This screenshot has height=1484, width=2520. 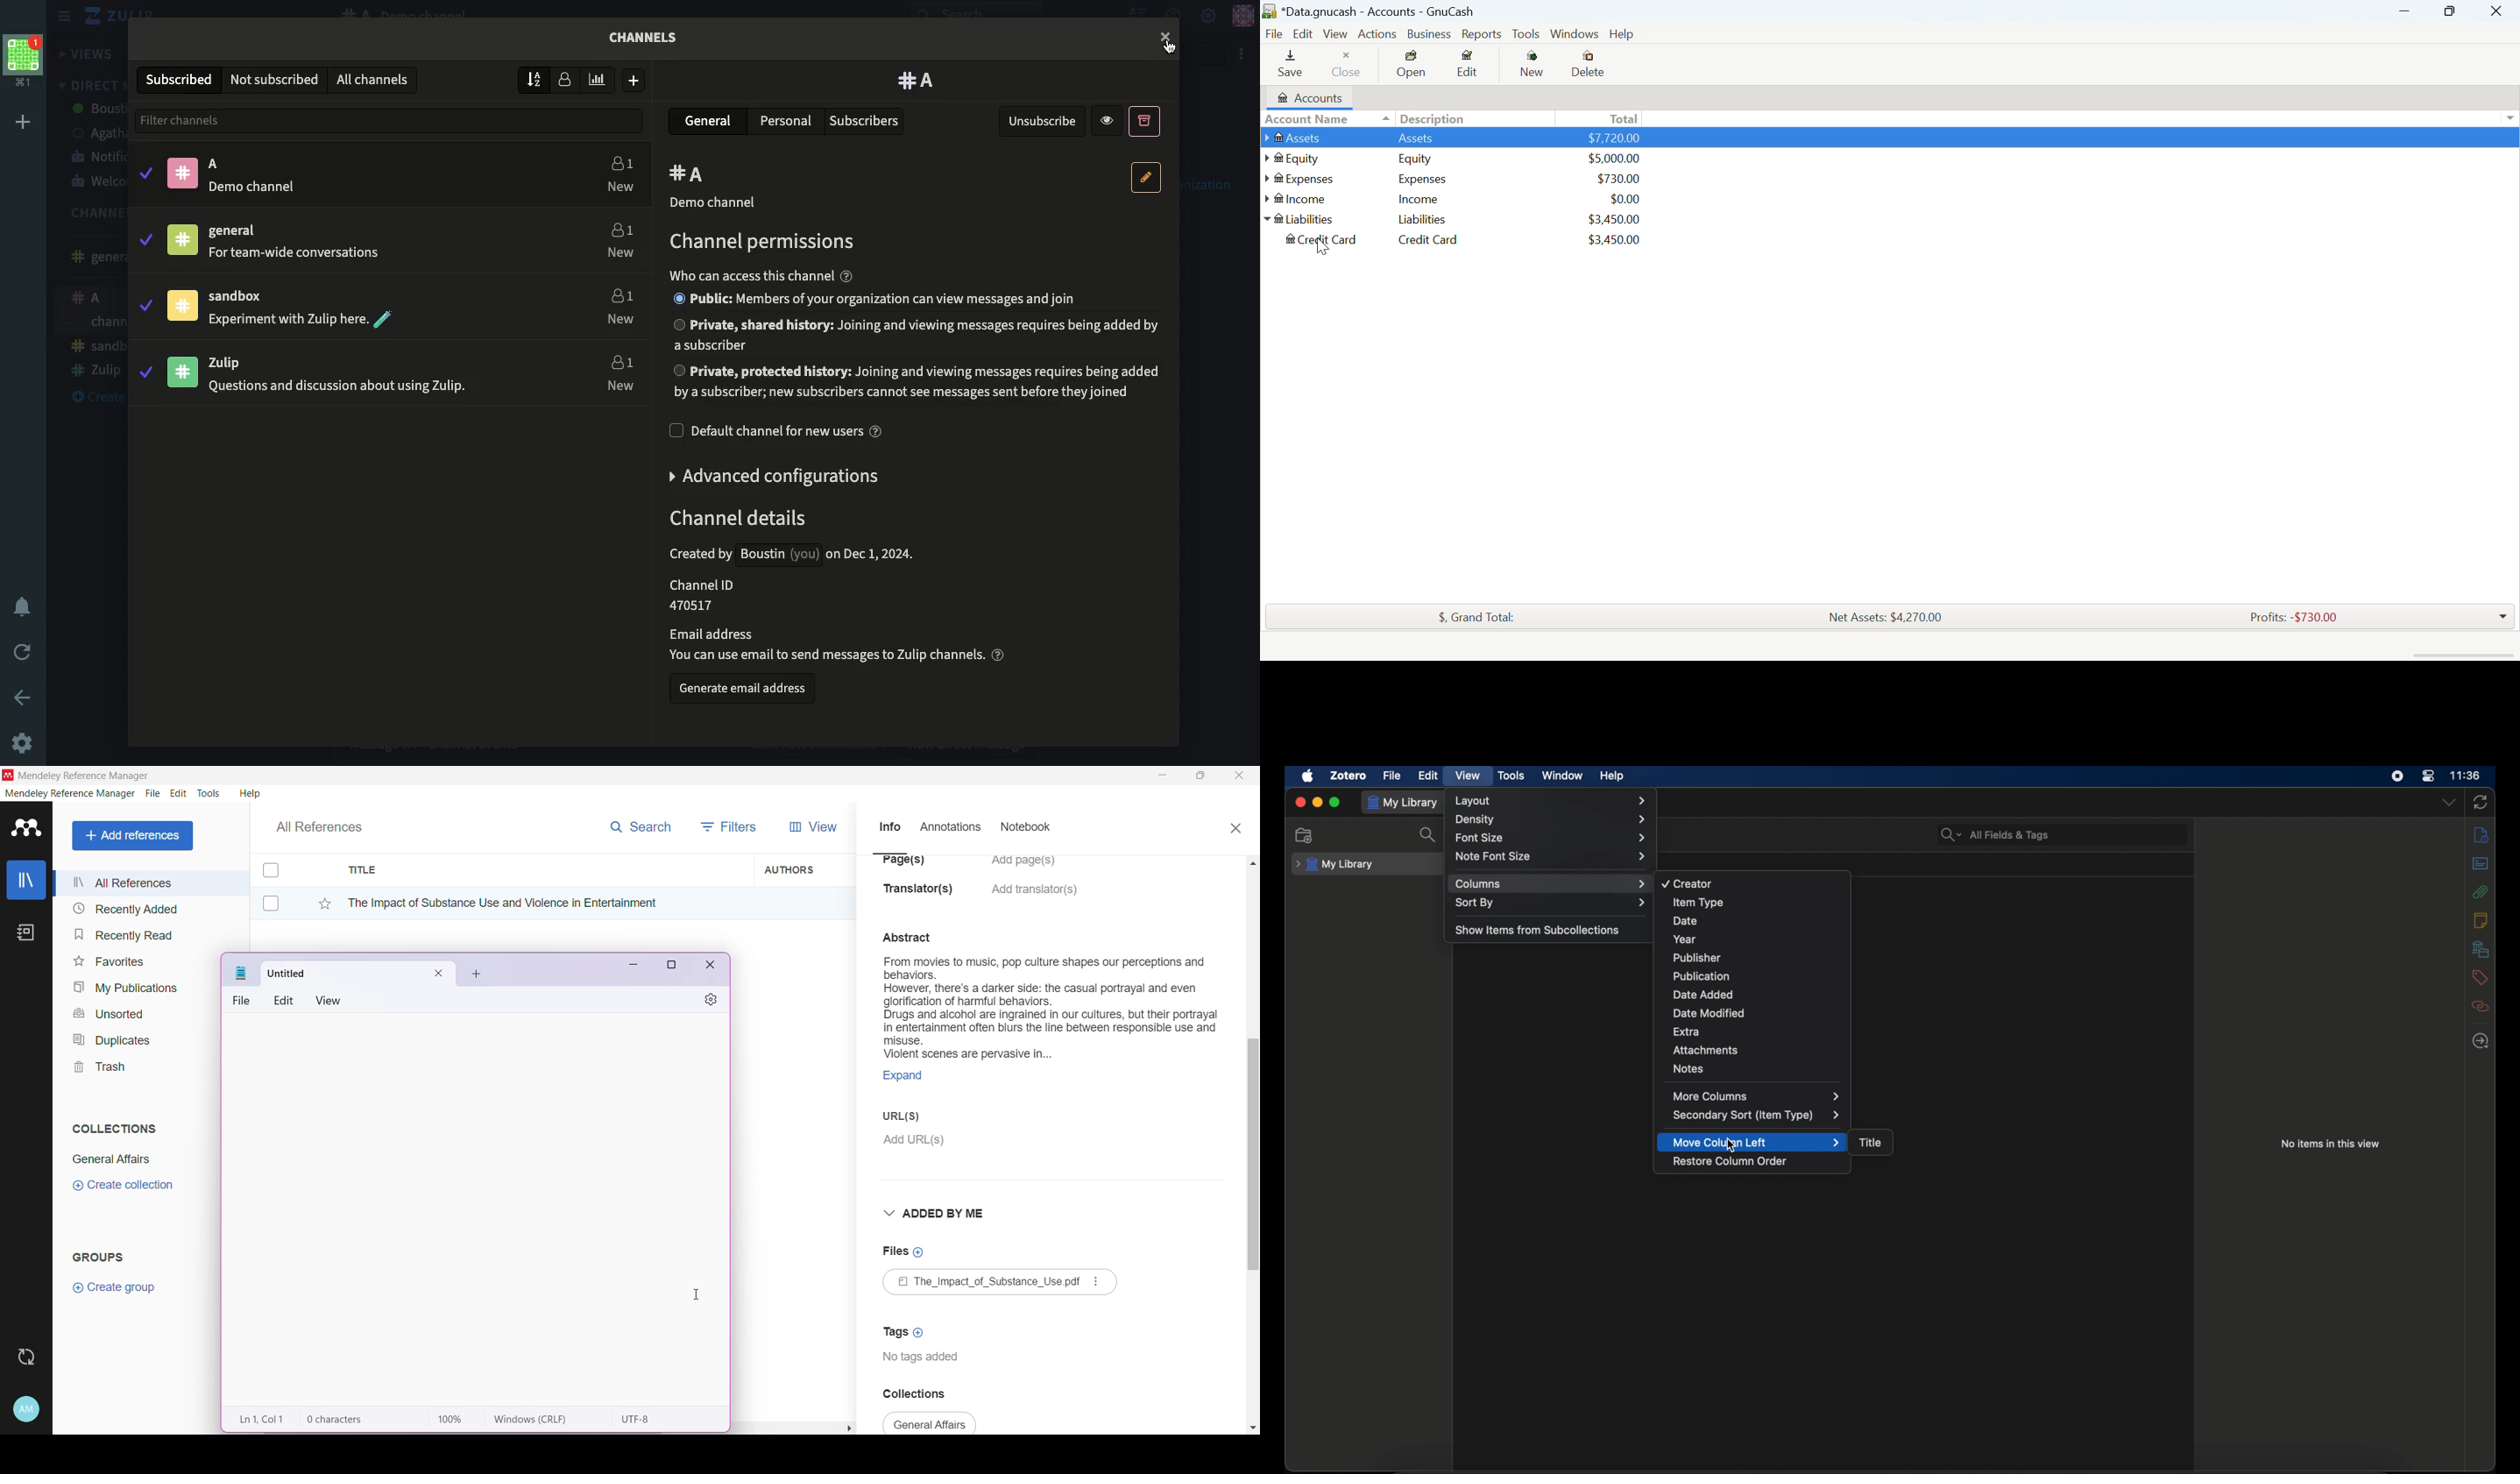 I want to click on notes, so click(x=2481, y=921).